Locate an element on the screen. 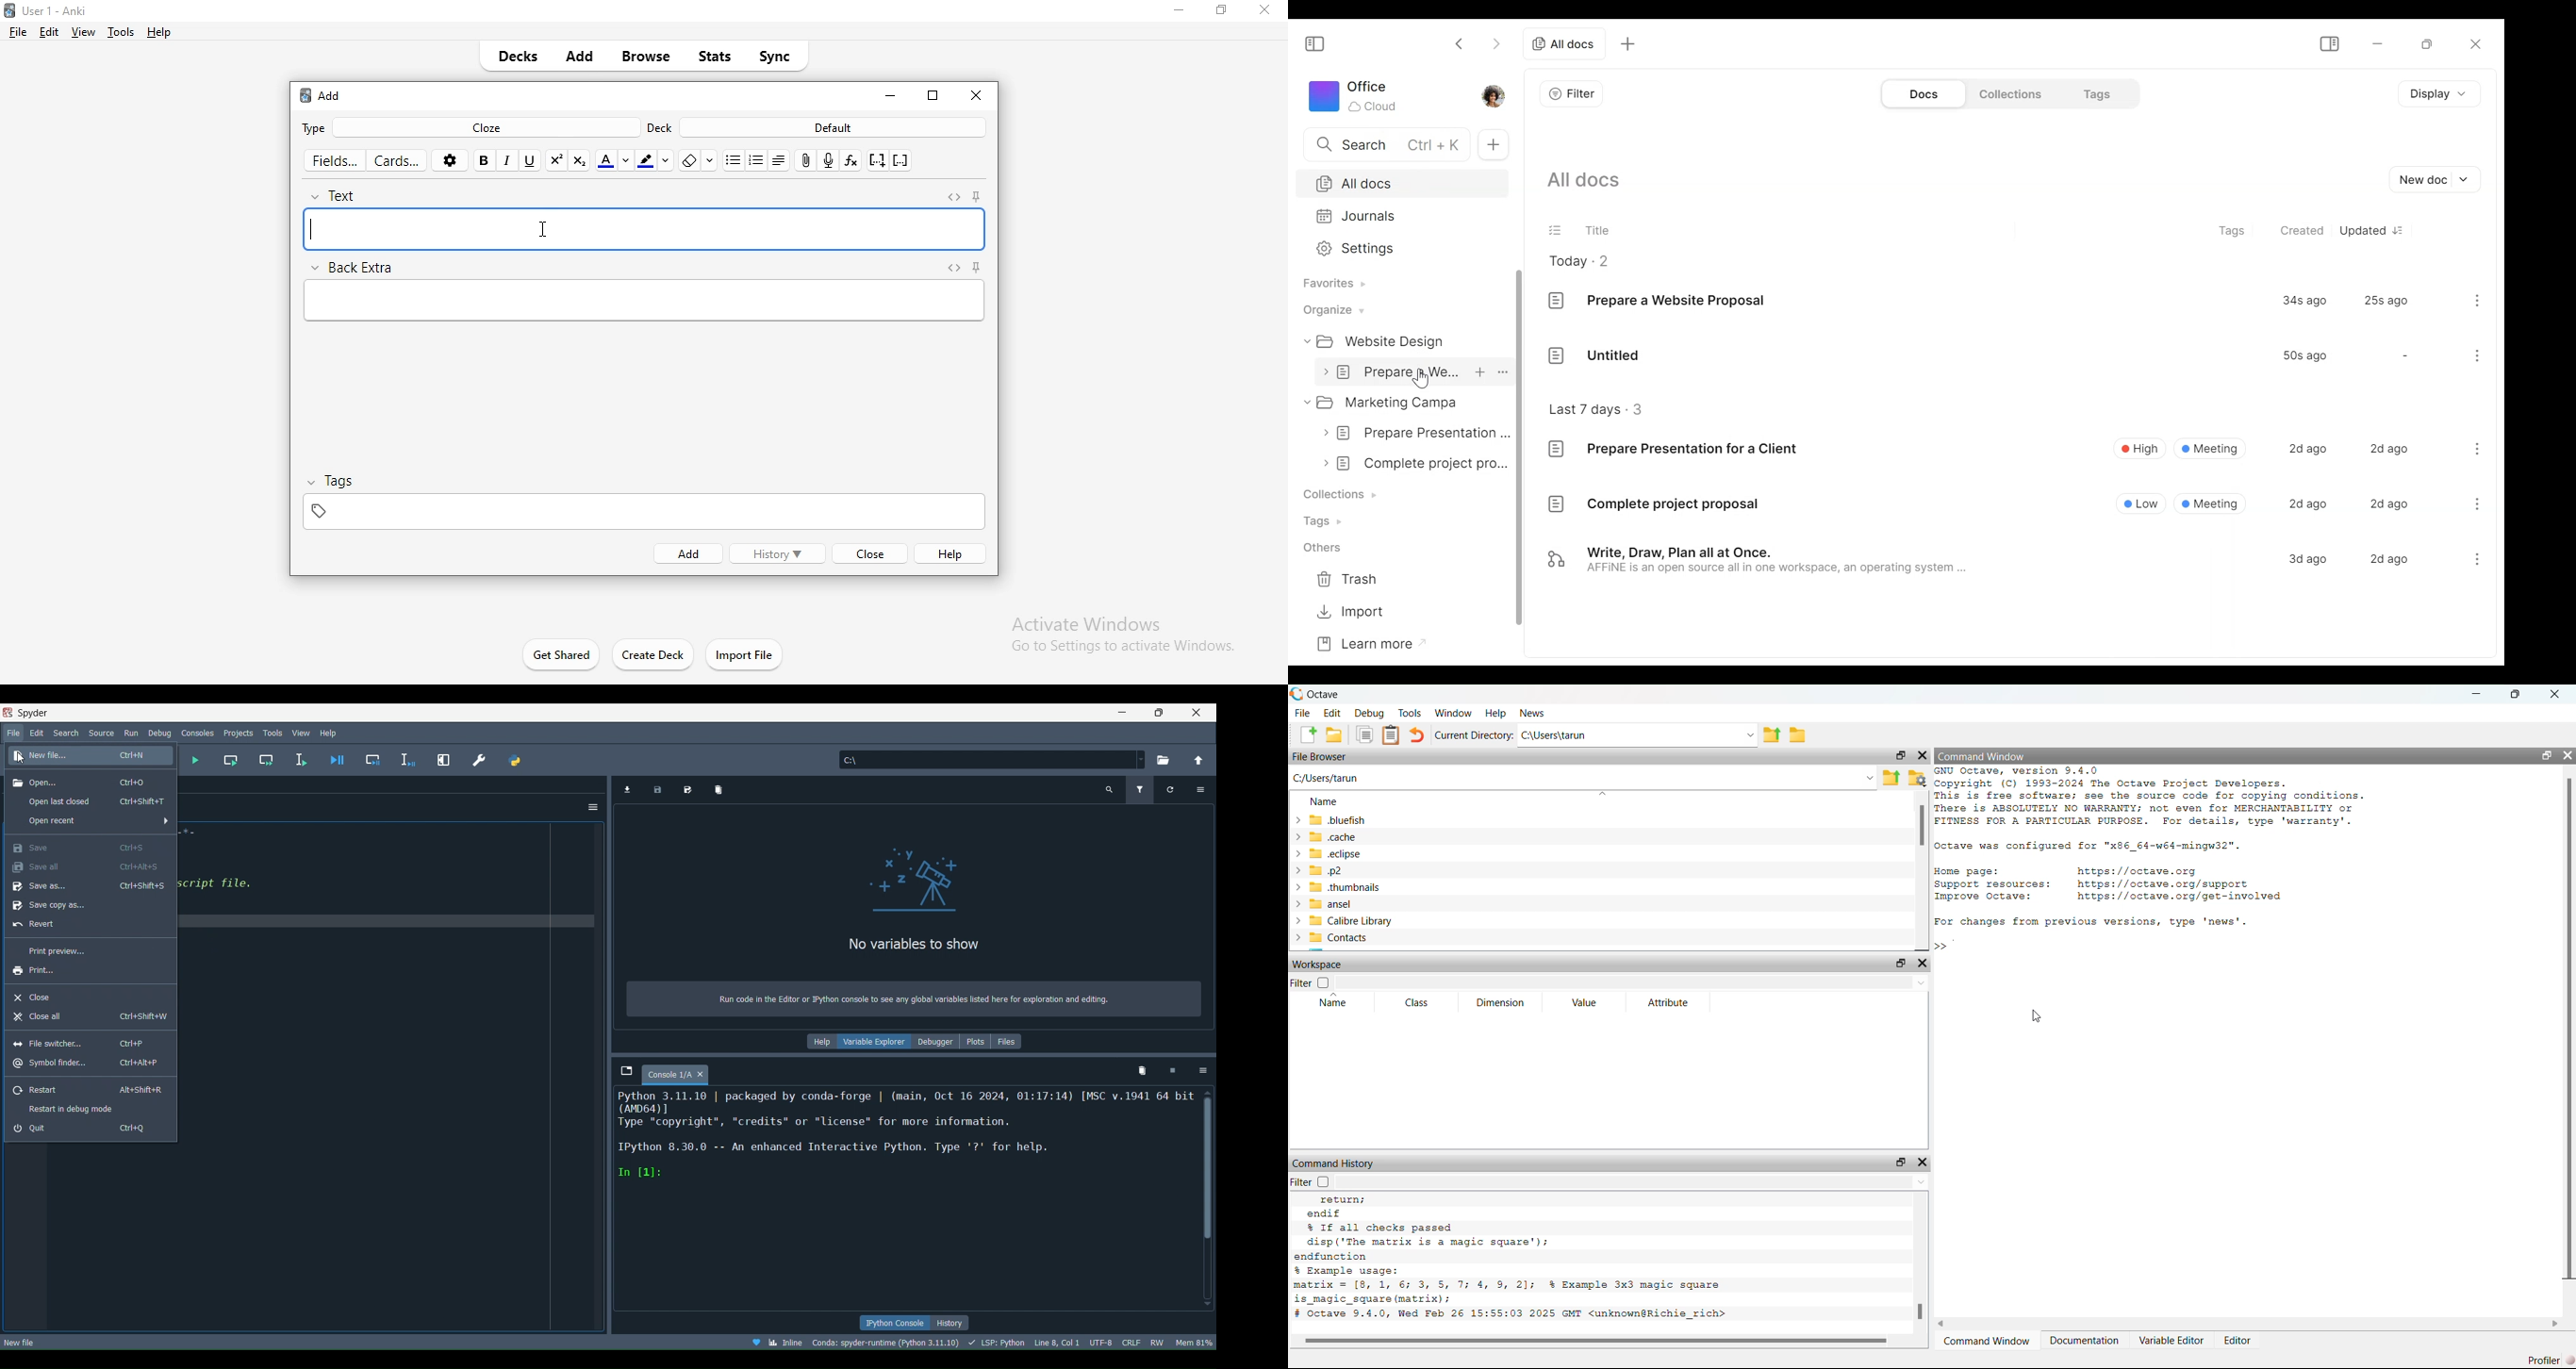 The width and height of the screenshot is (2576, 1372). text cursor is located at coordinates (309, 230).